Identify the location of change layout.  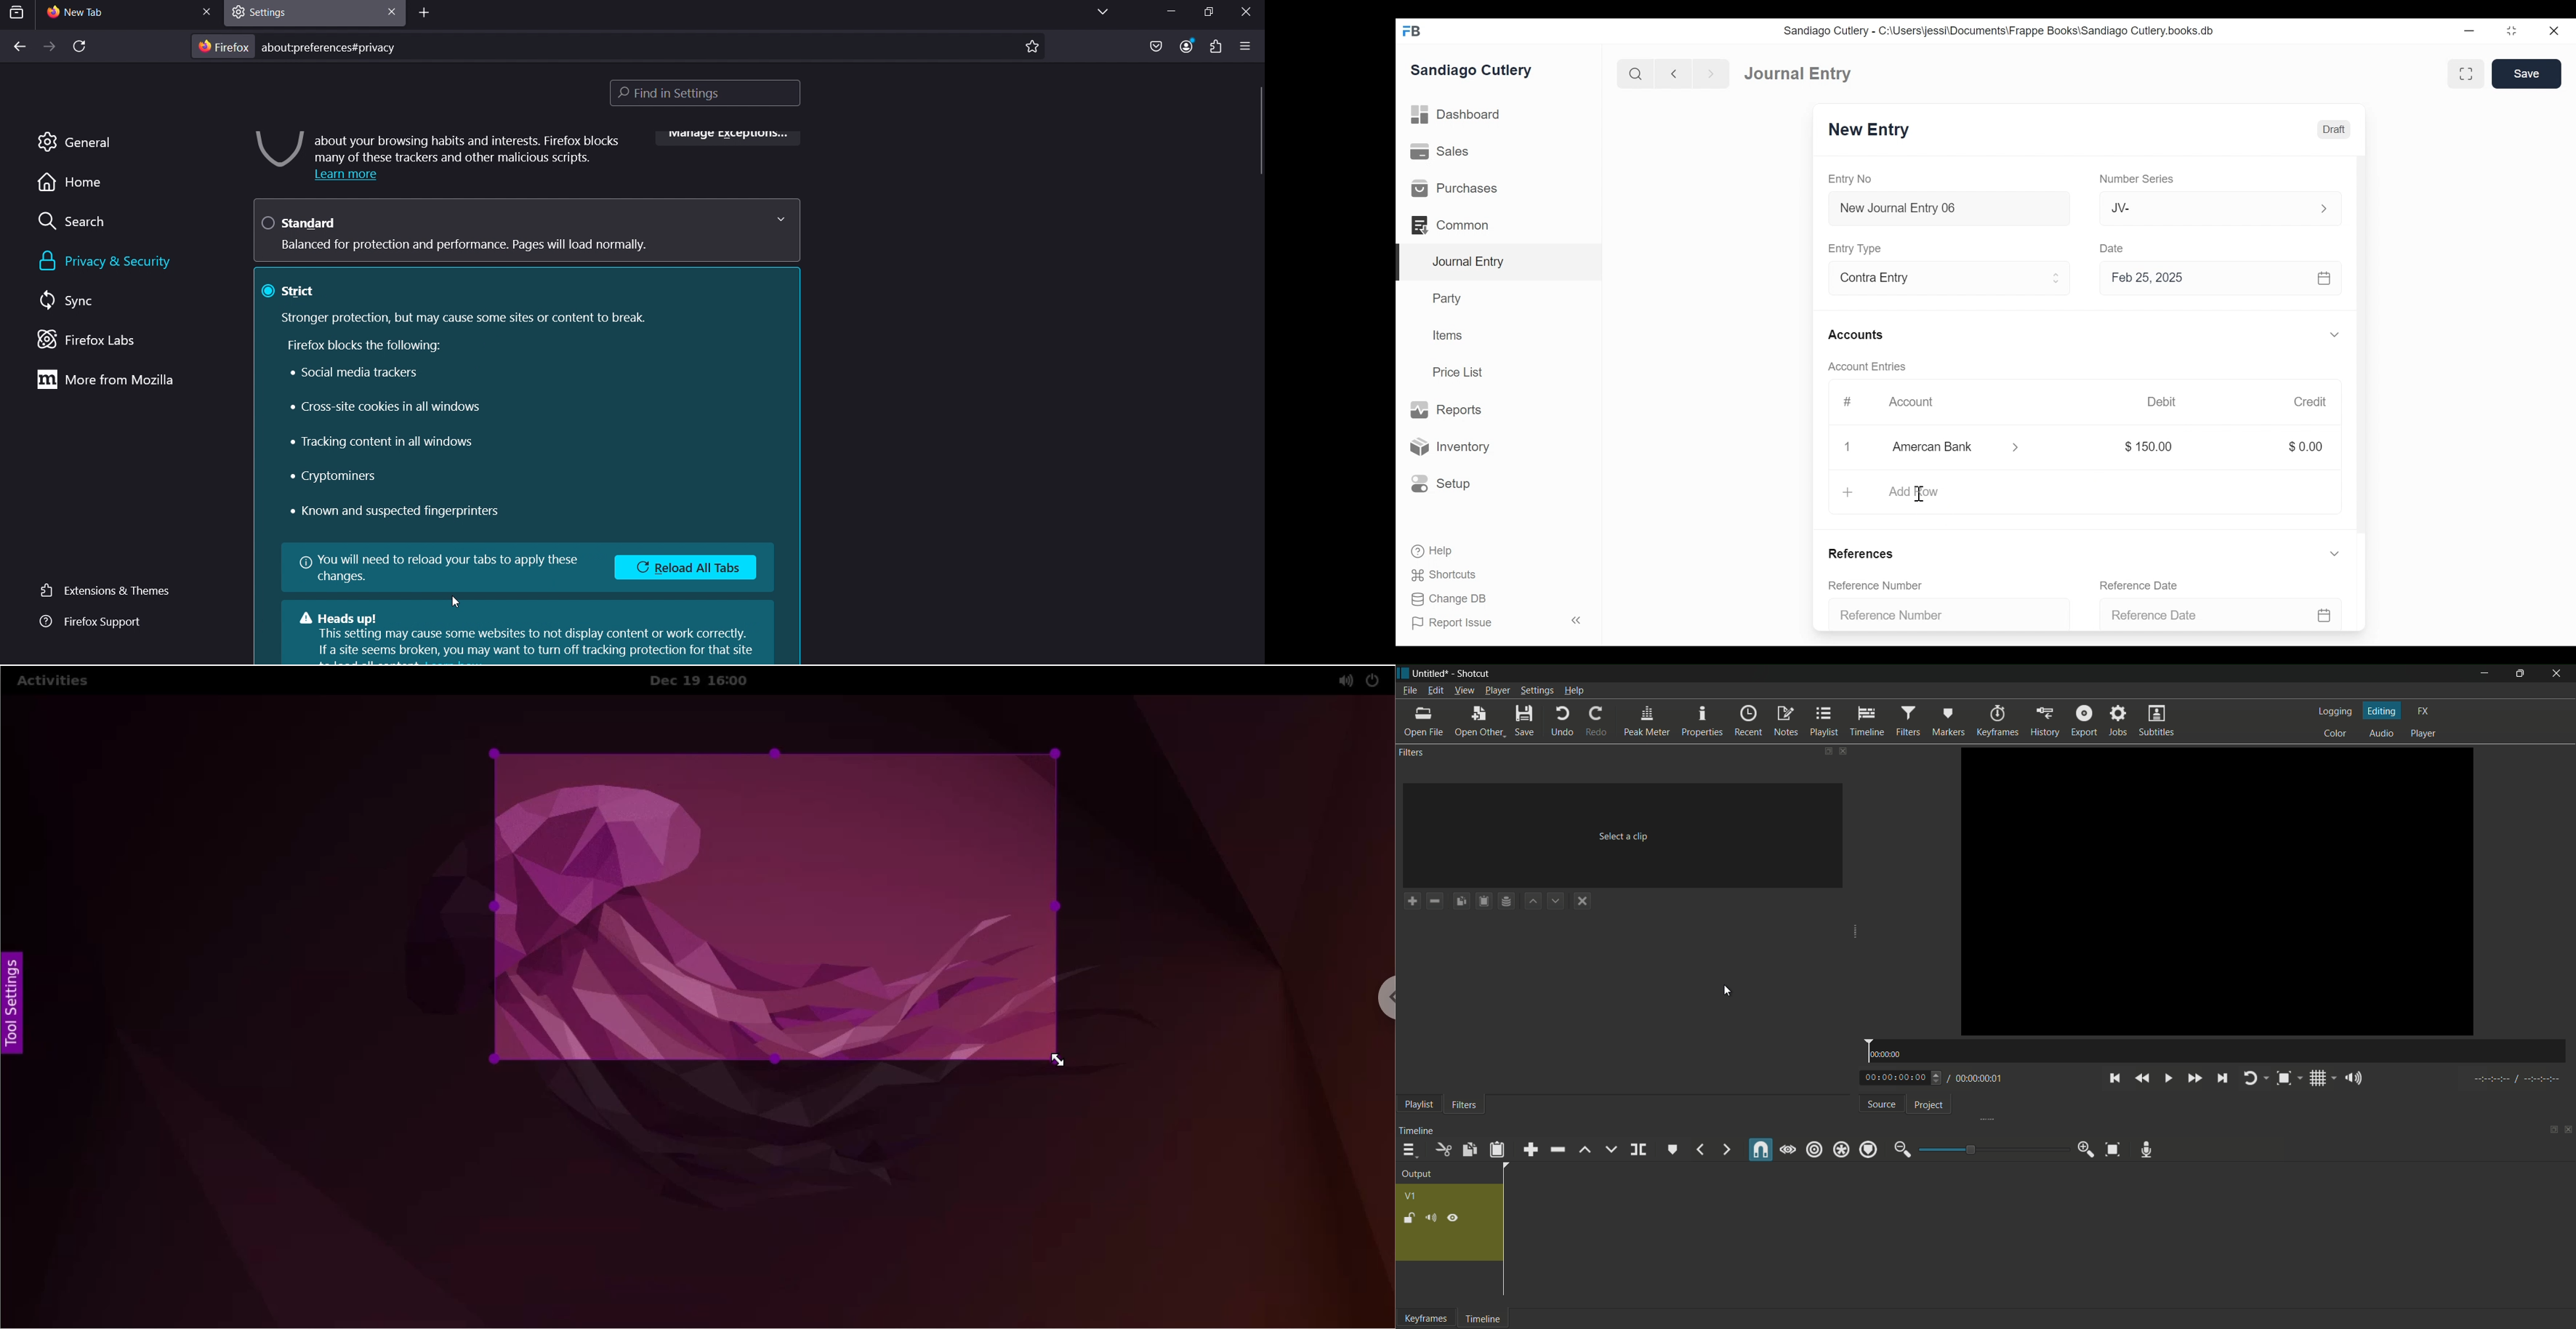
(1822, 751).